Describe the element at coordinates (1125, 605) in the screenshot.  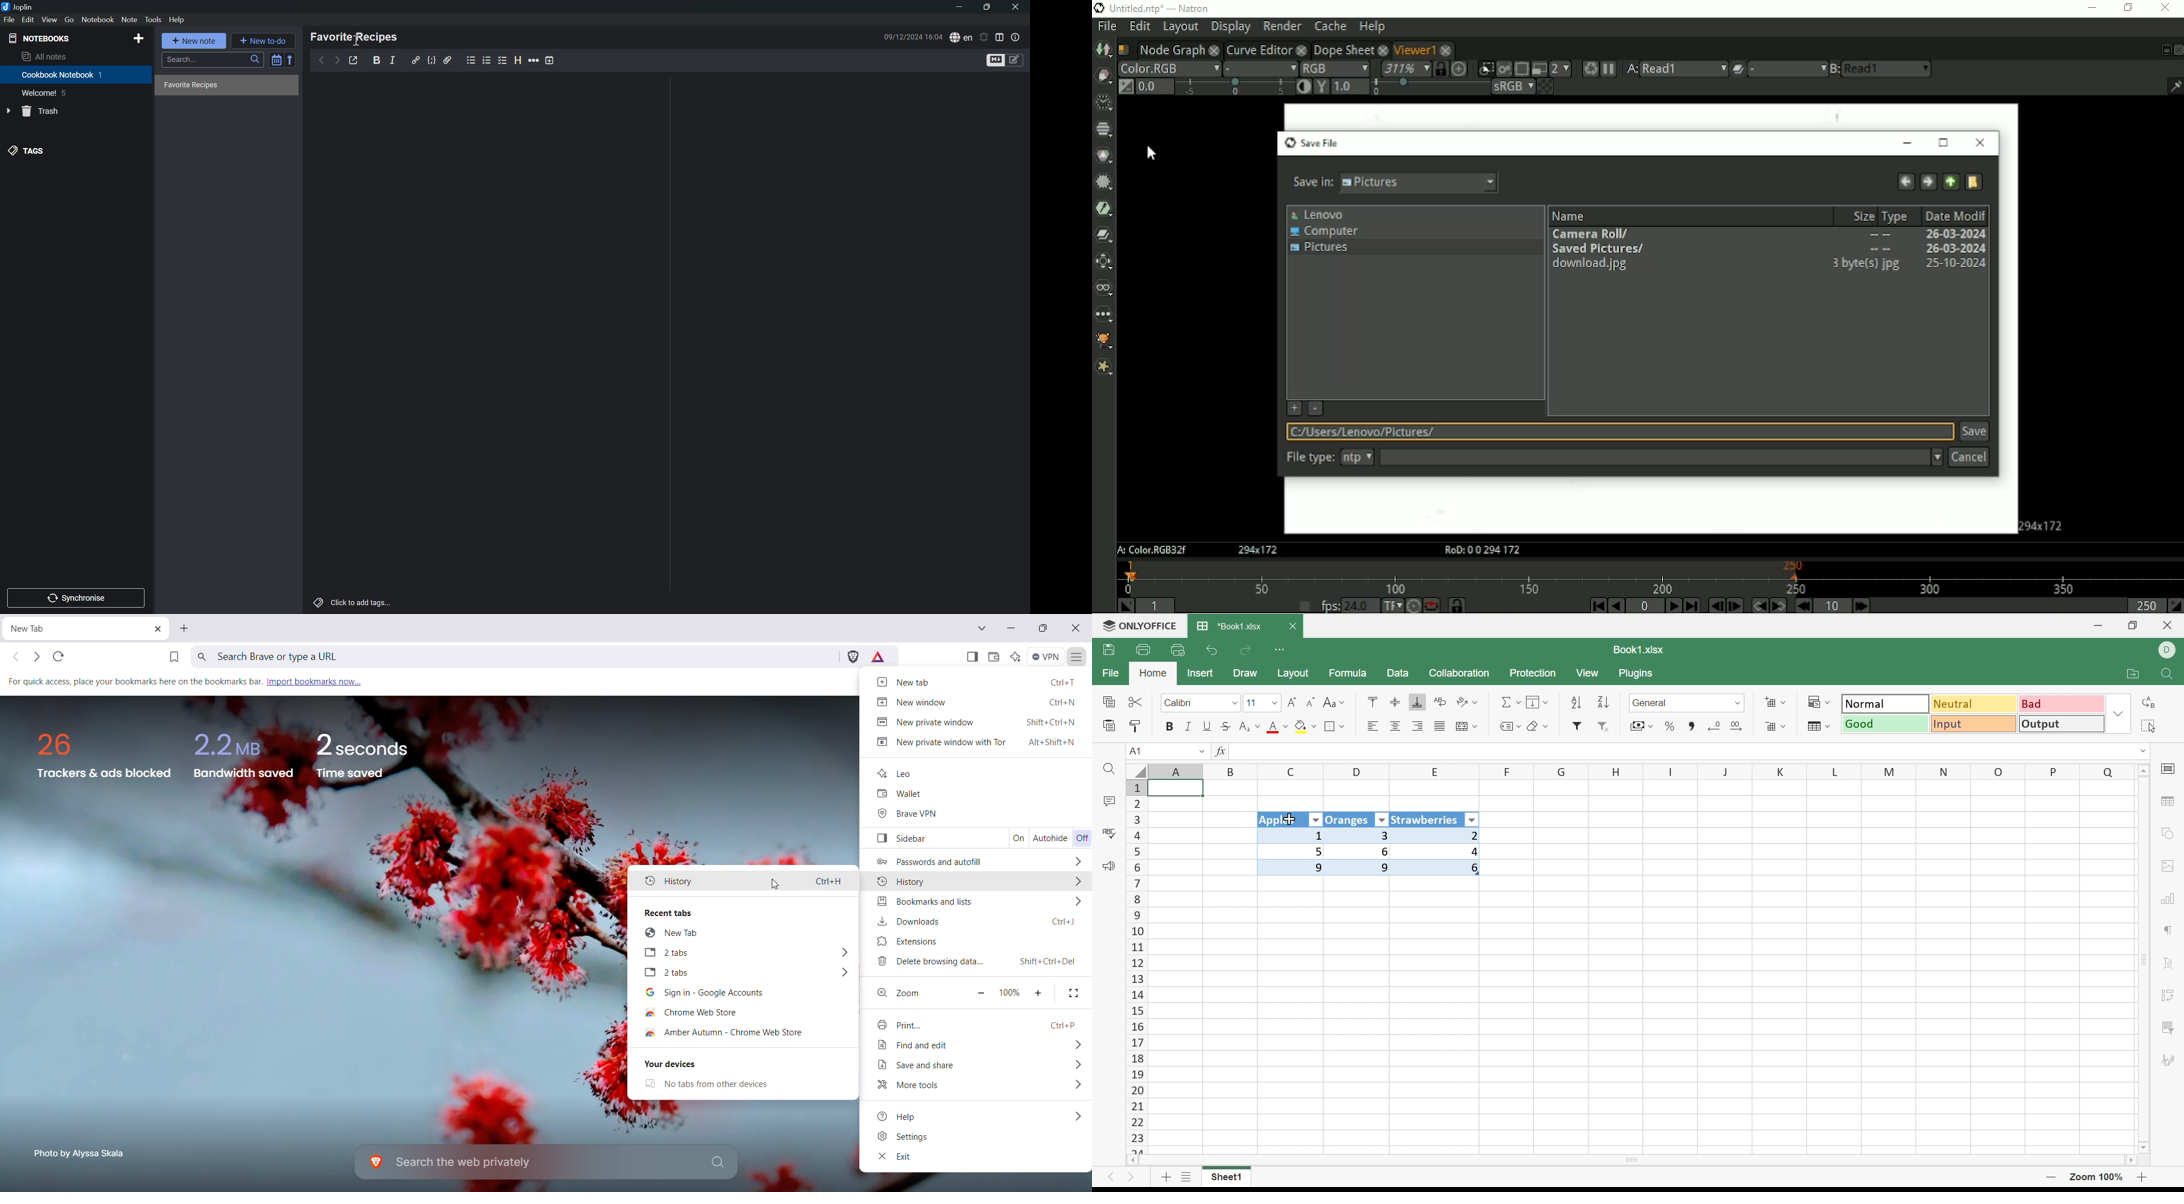
I see `Set playback in point` at that location.